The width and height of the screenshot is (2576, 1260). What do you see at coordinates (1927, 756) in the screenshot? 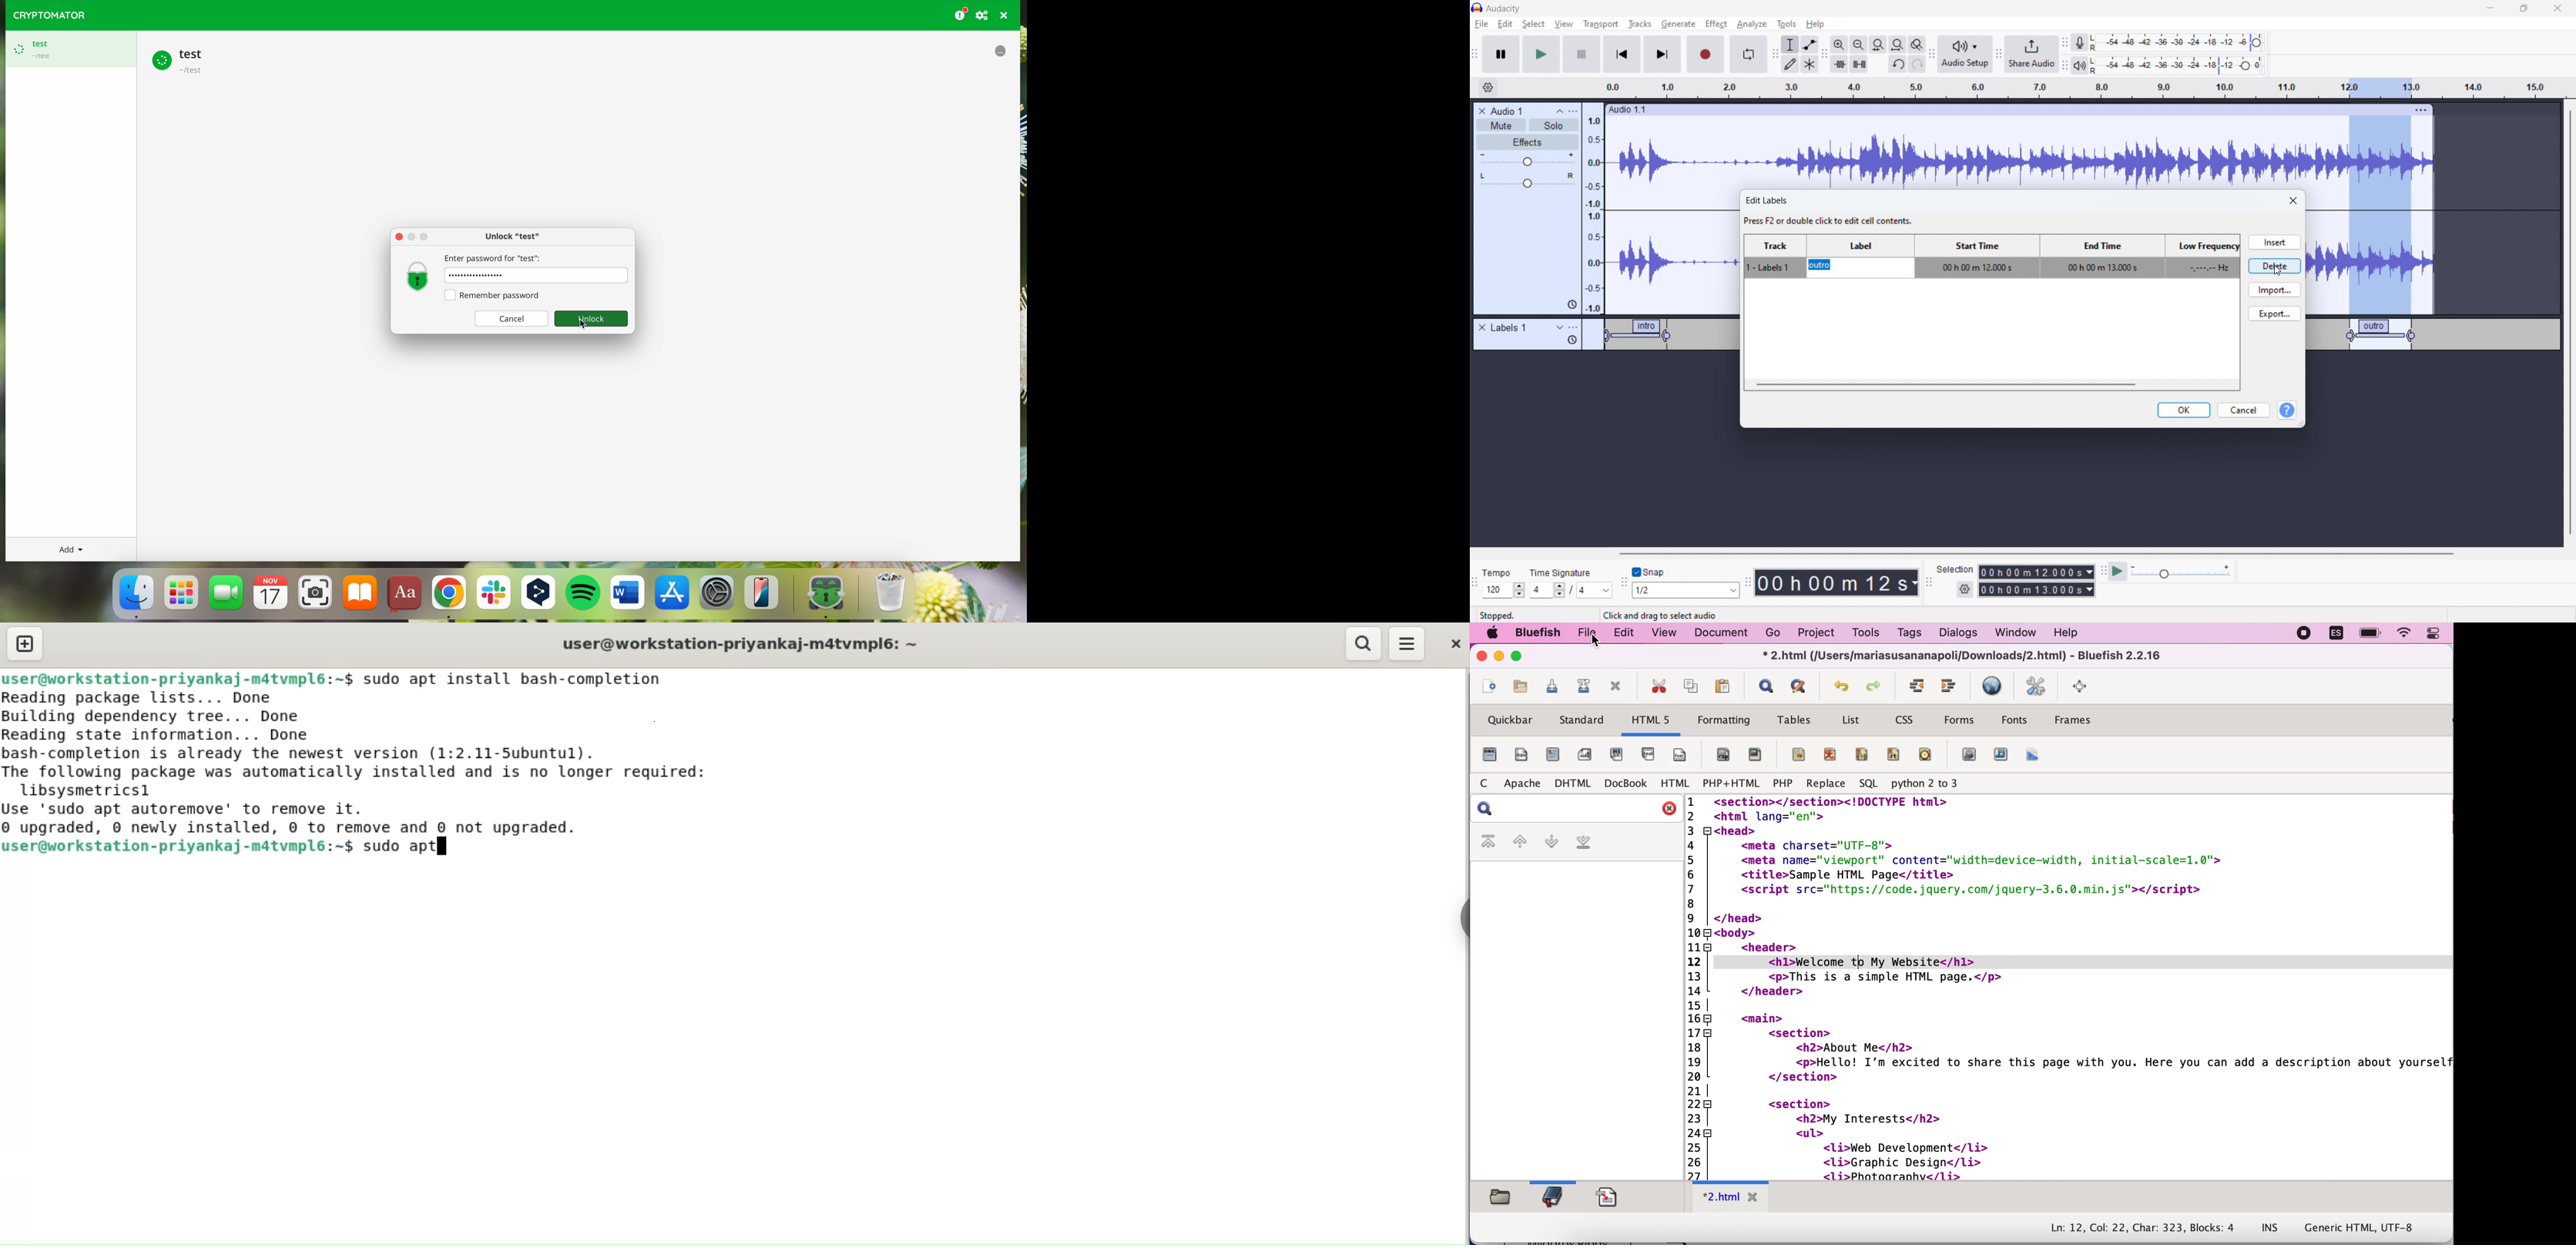
I see `time` at bounding box center [1927, 756].